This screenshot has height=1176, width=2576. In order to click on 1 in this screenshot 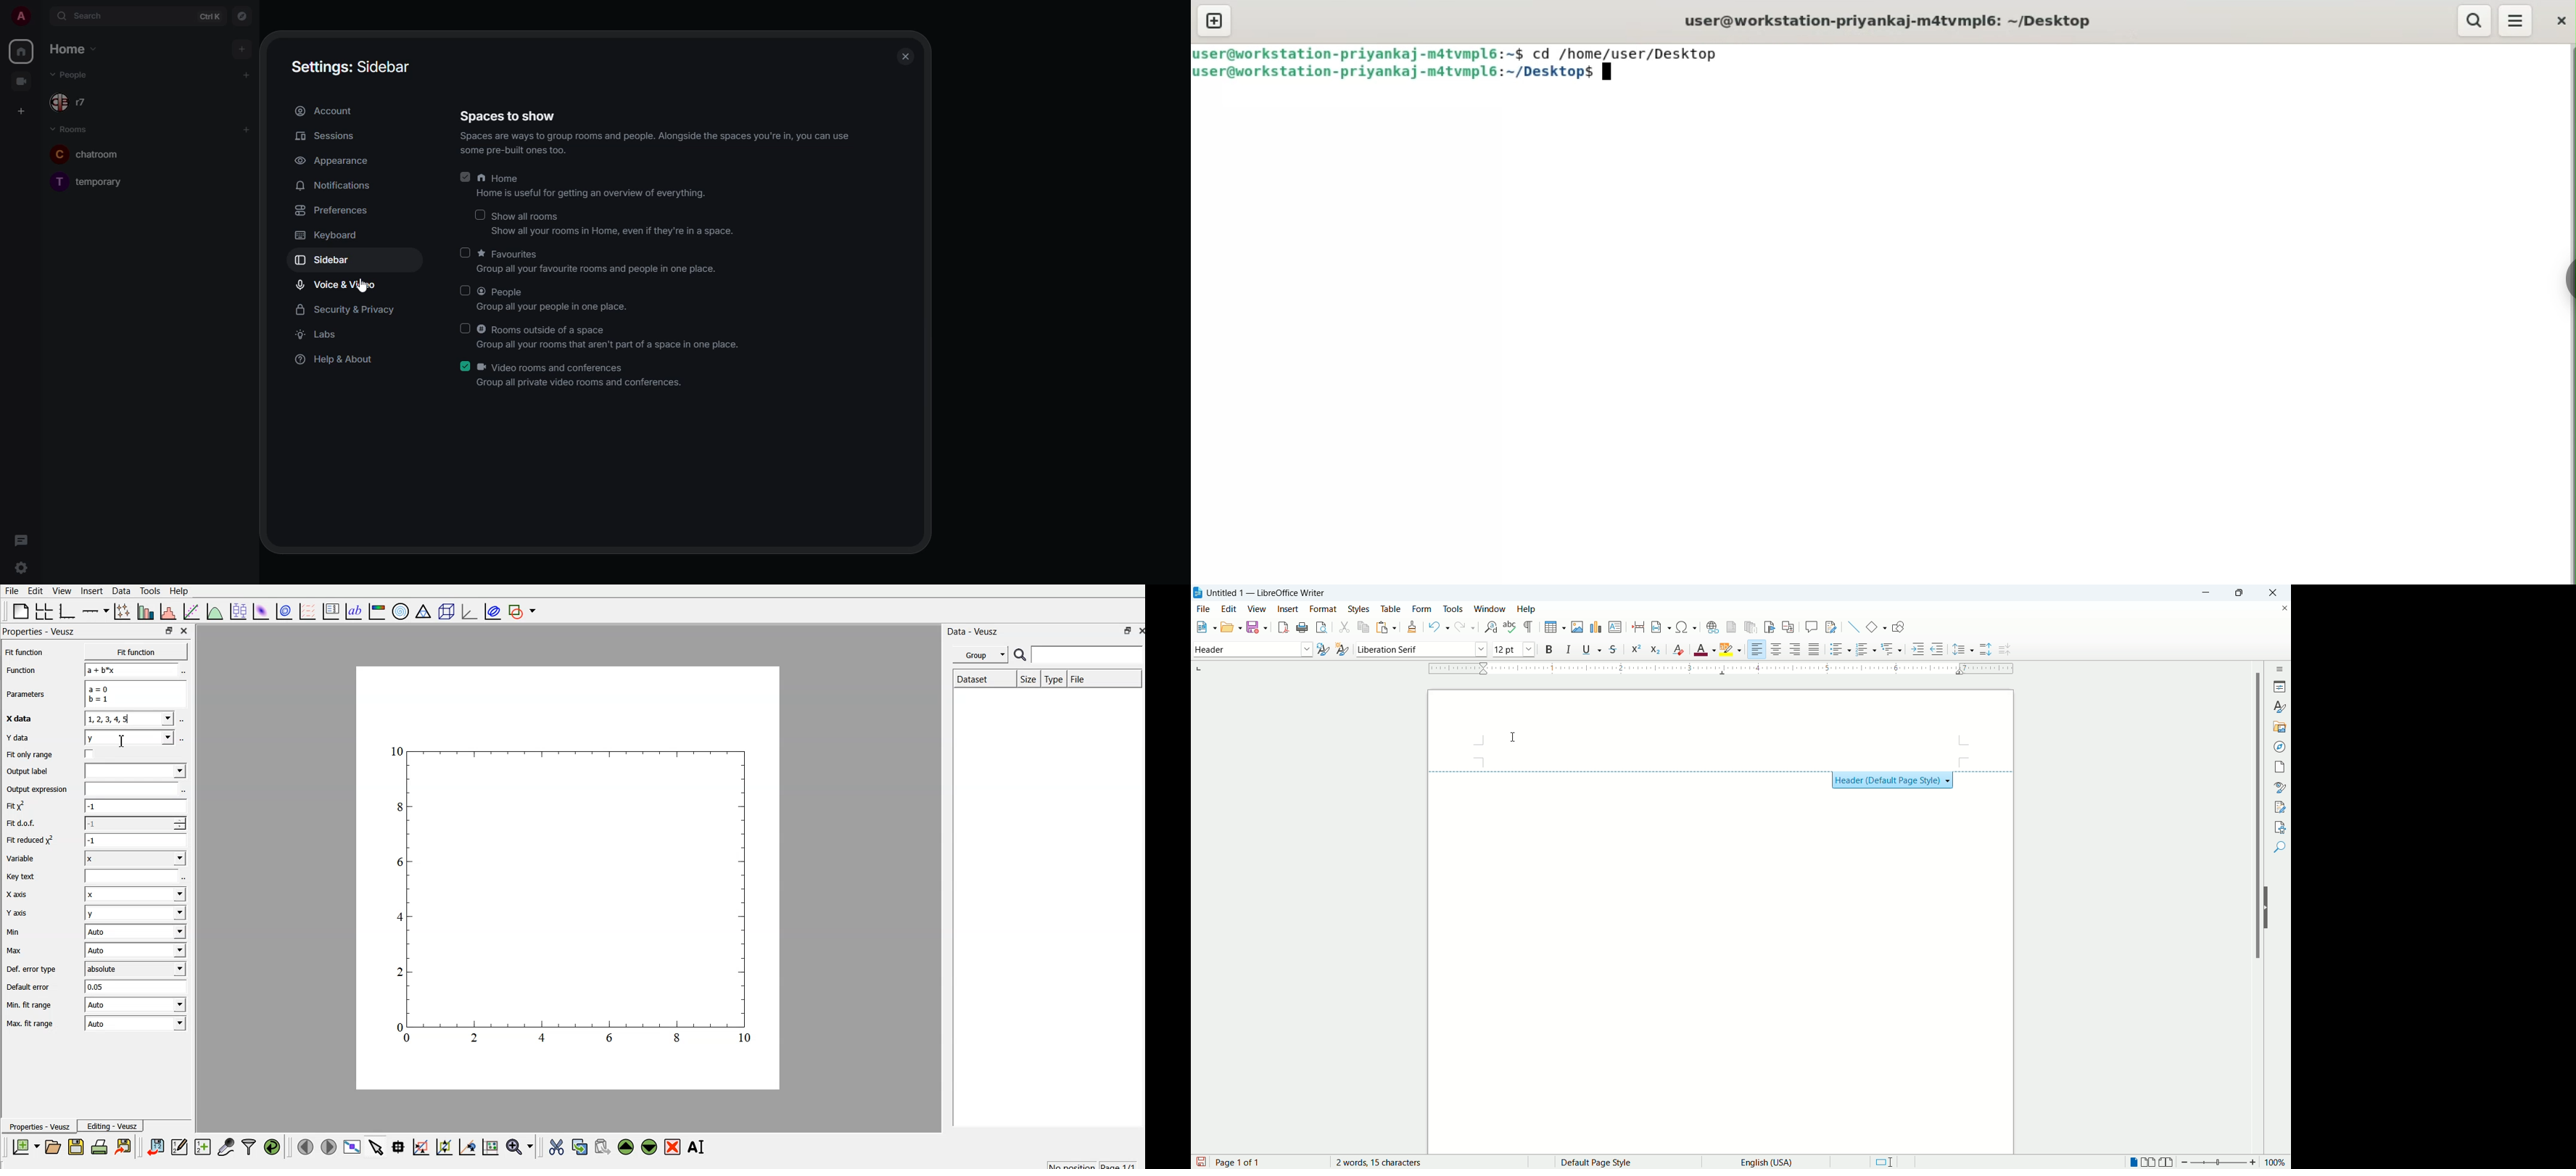, I will do `click(134, 841)`.